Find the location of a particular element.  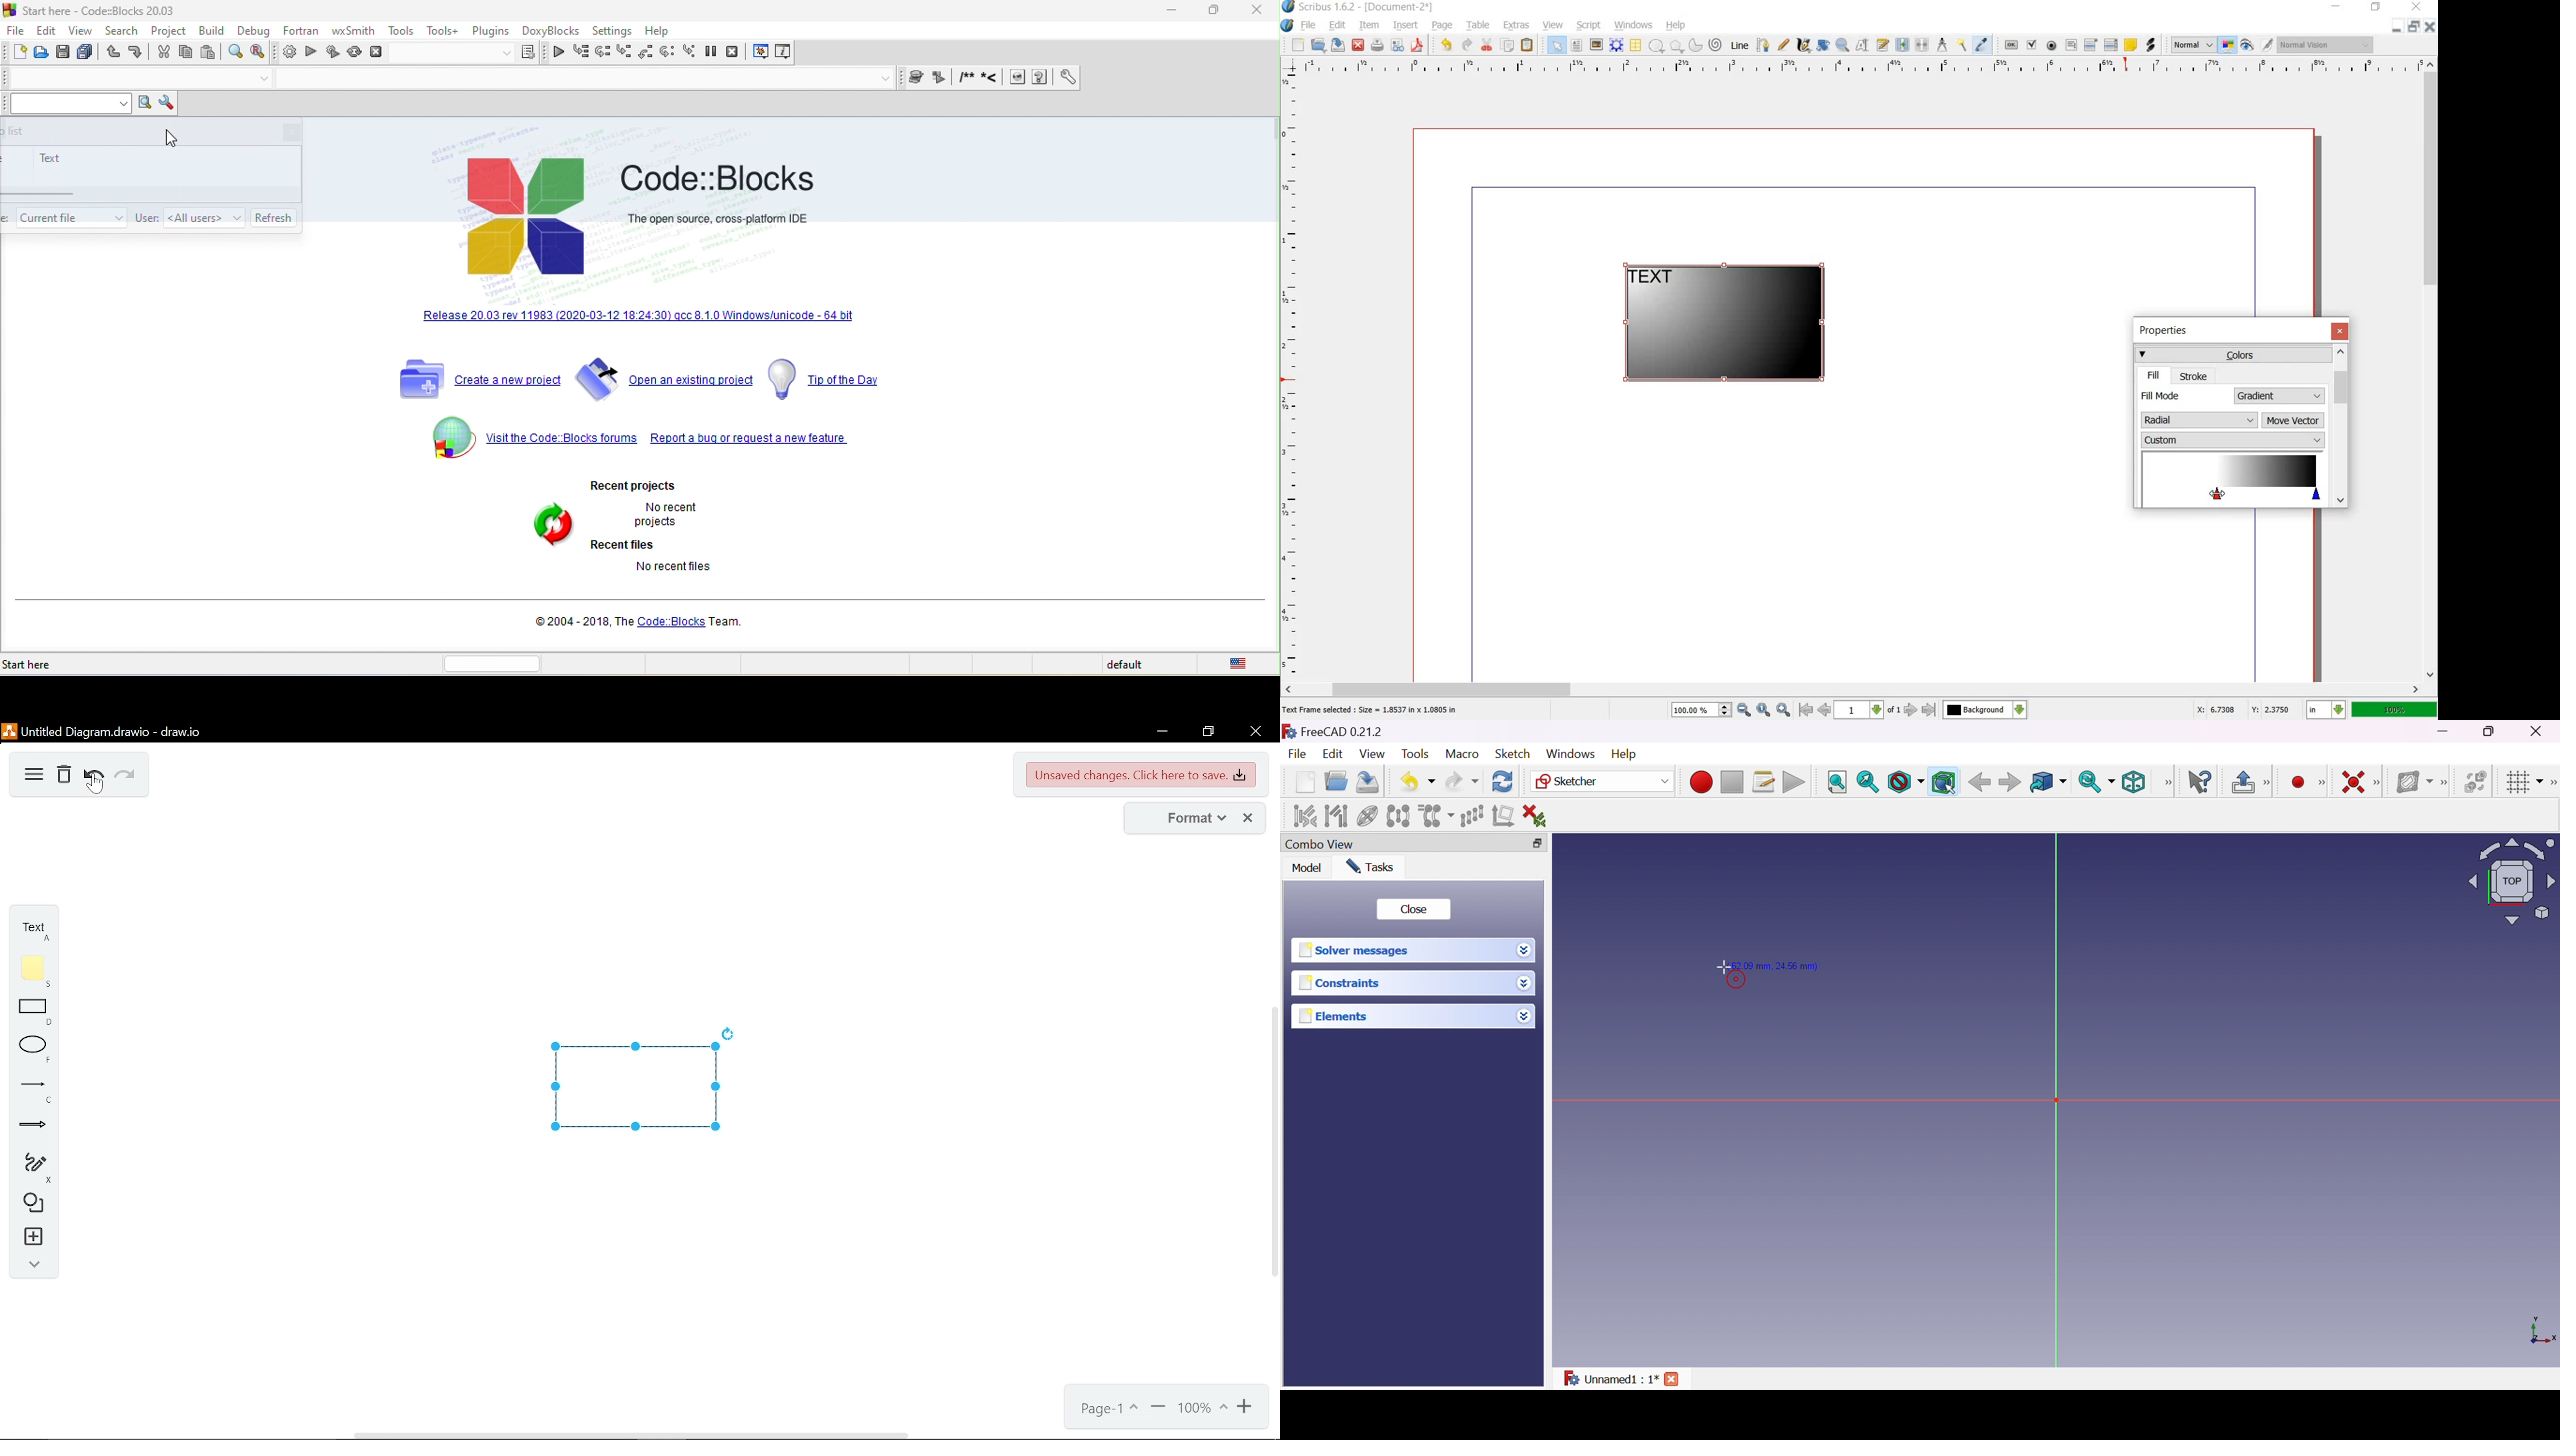

horizontal scroll bar is located at coordinates (500, 663).